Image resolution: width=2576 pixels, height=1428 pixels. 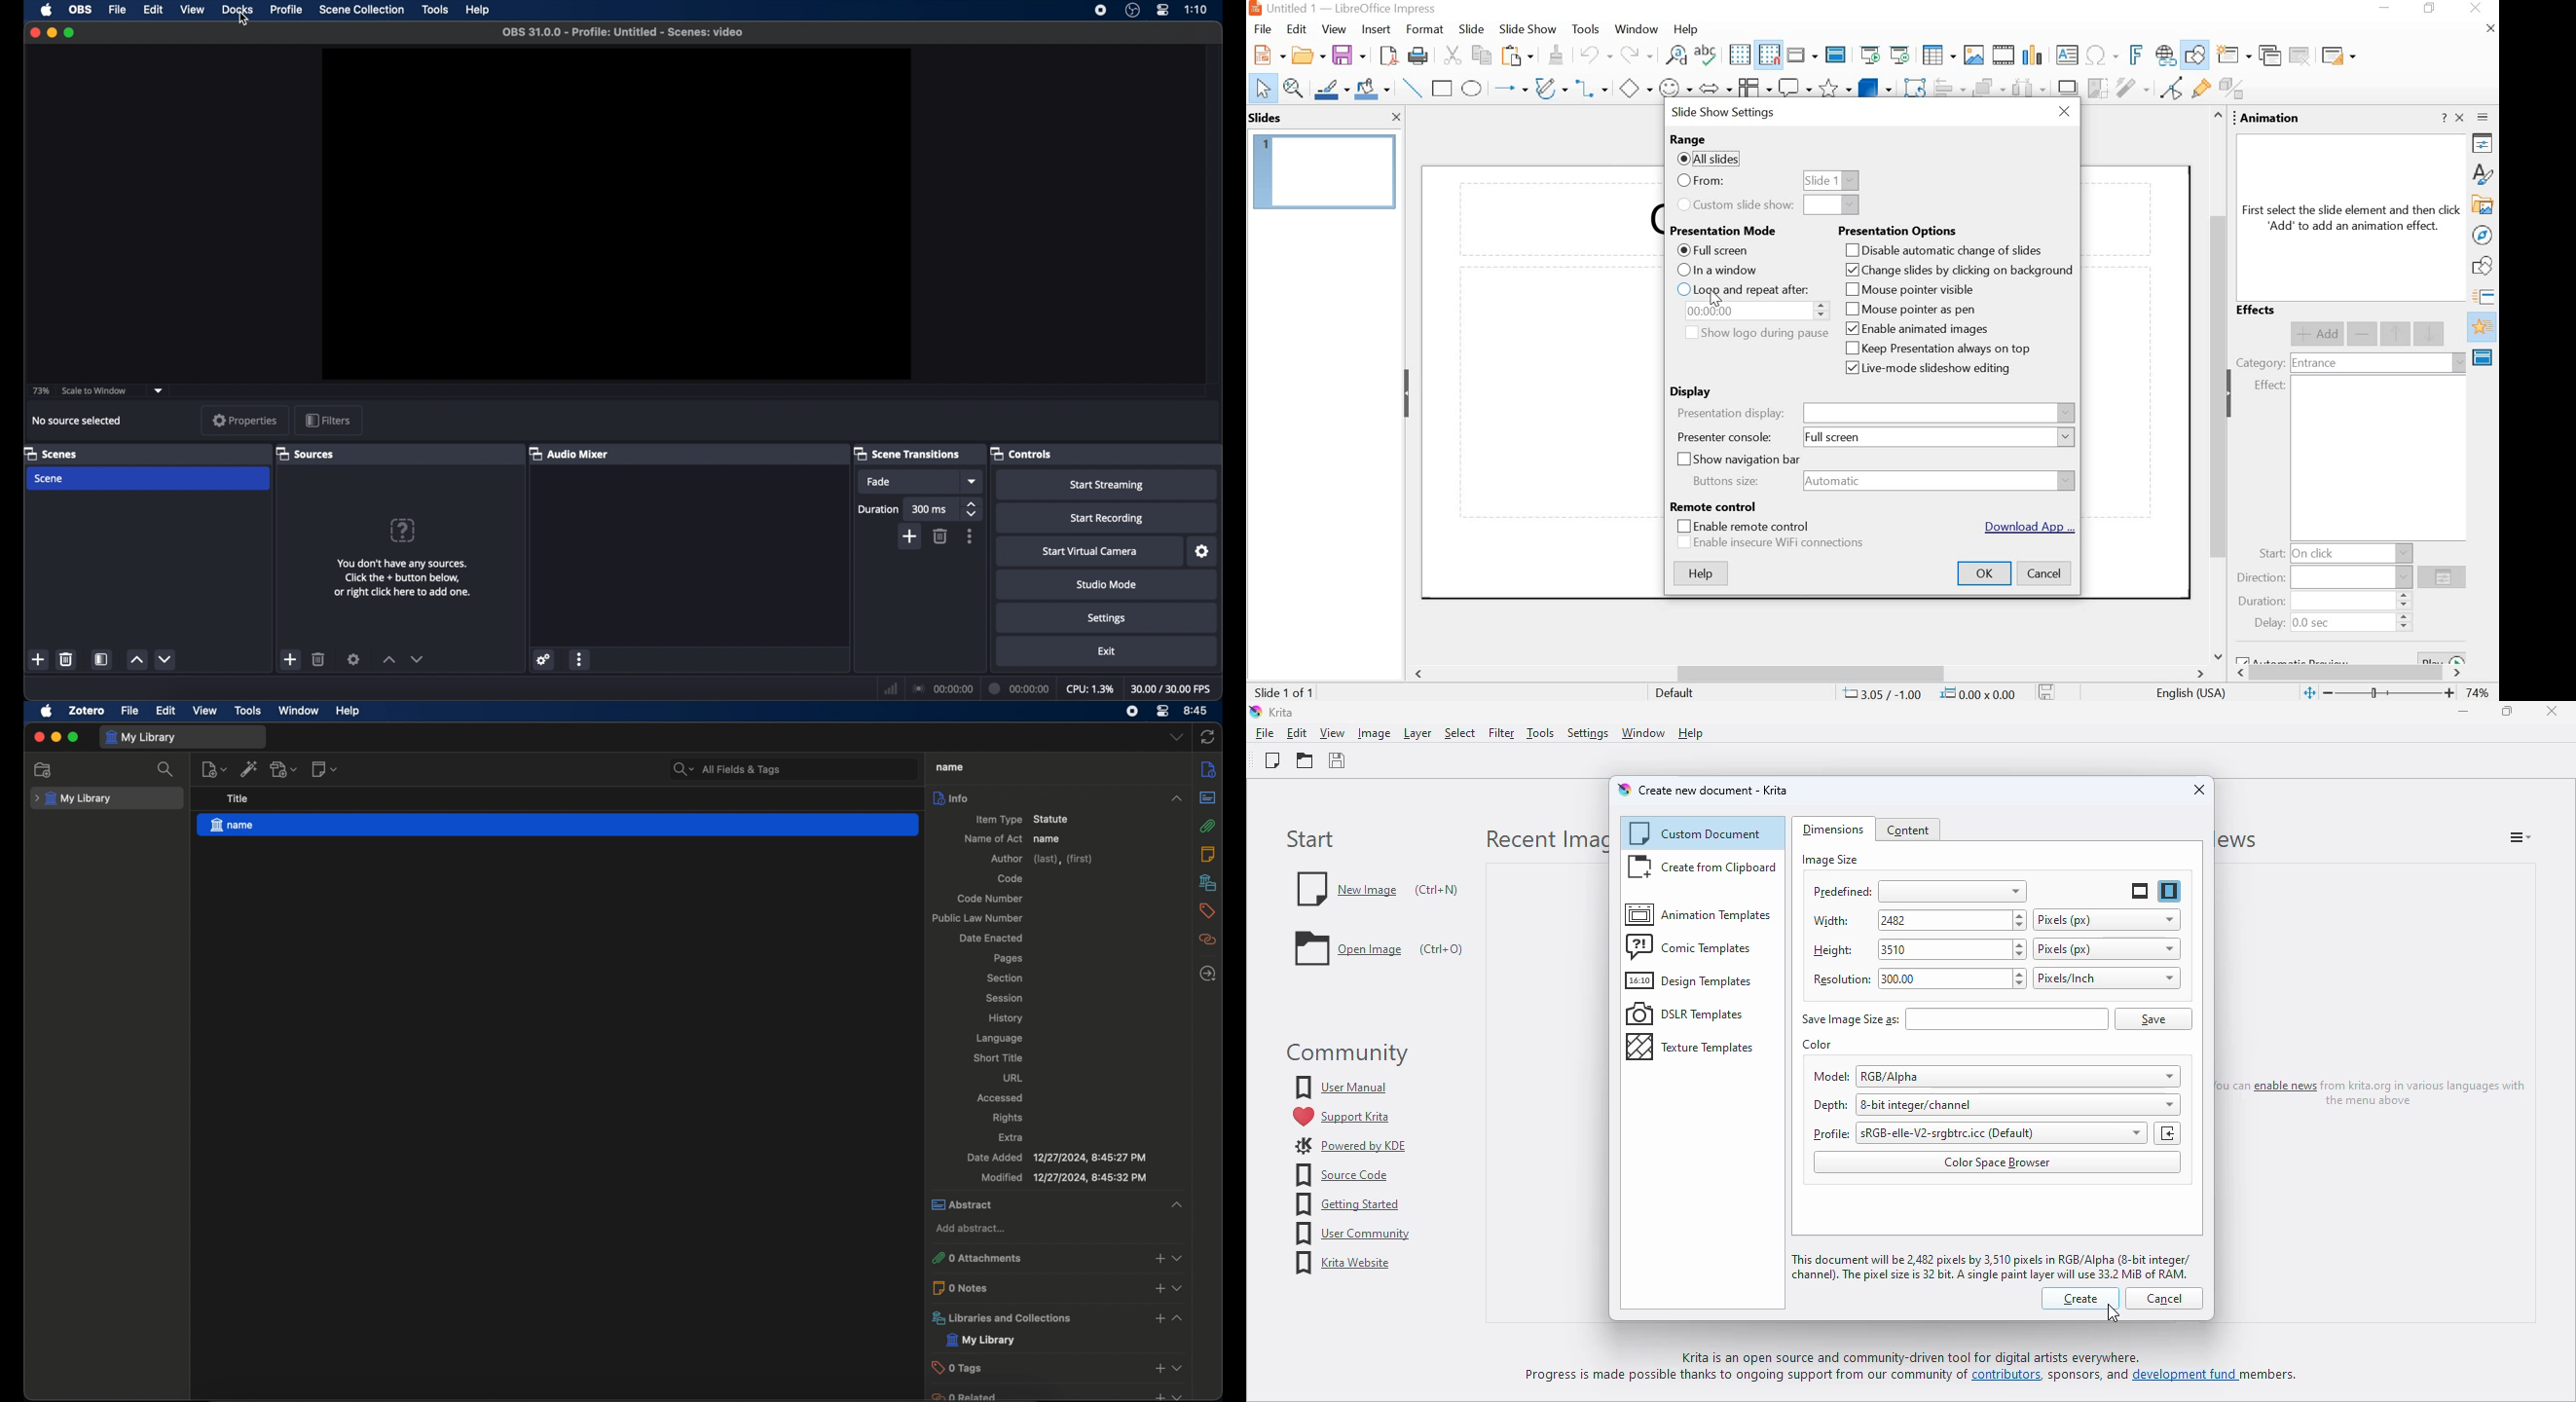 I want to click on insert textbox, so click(x=2068, y=55).